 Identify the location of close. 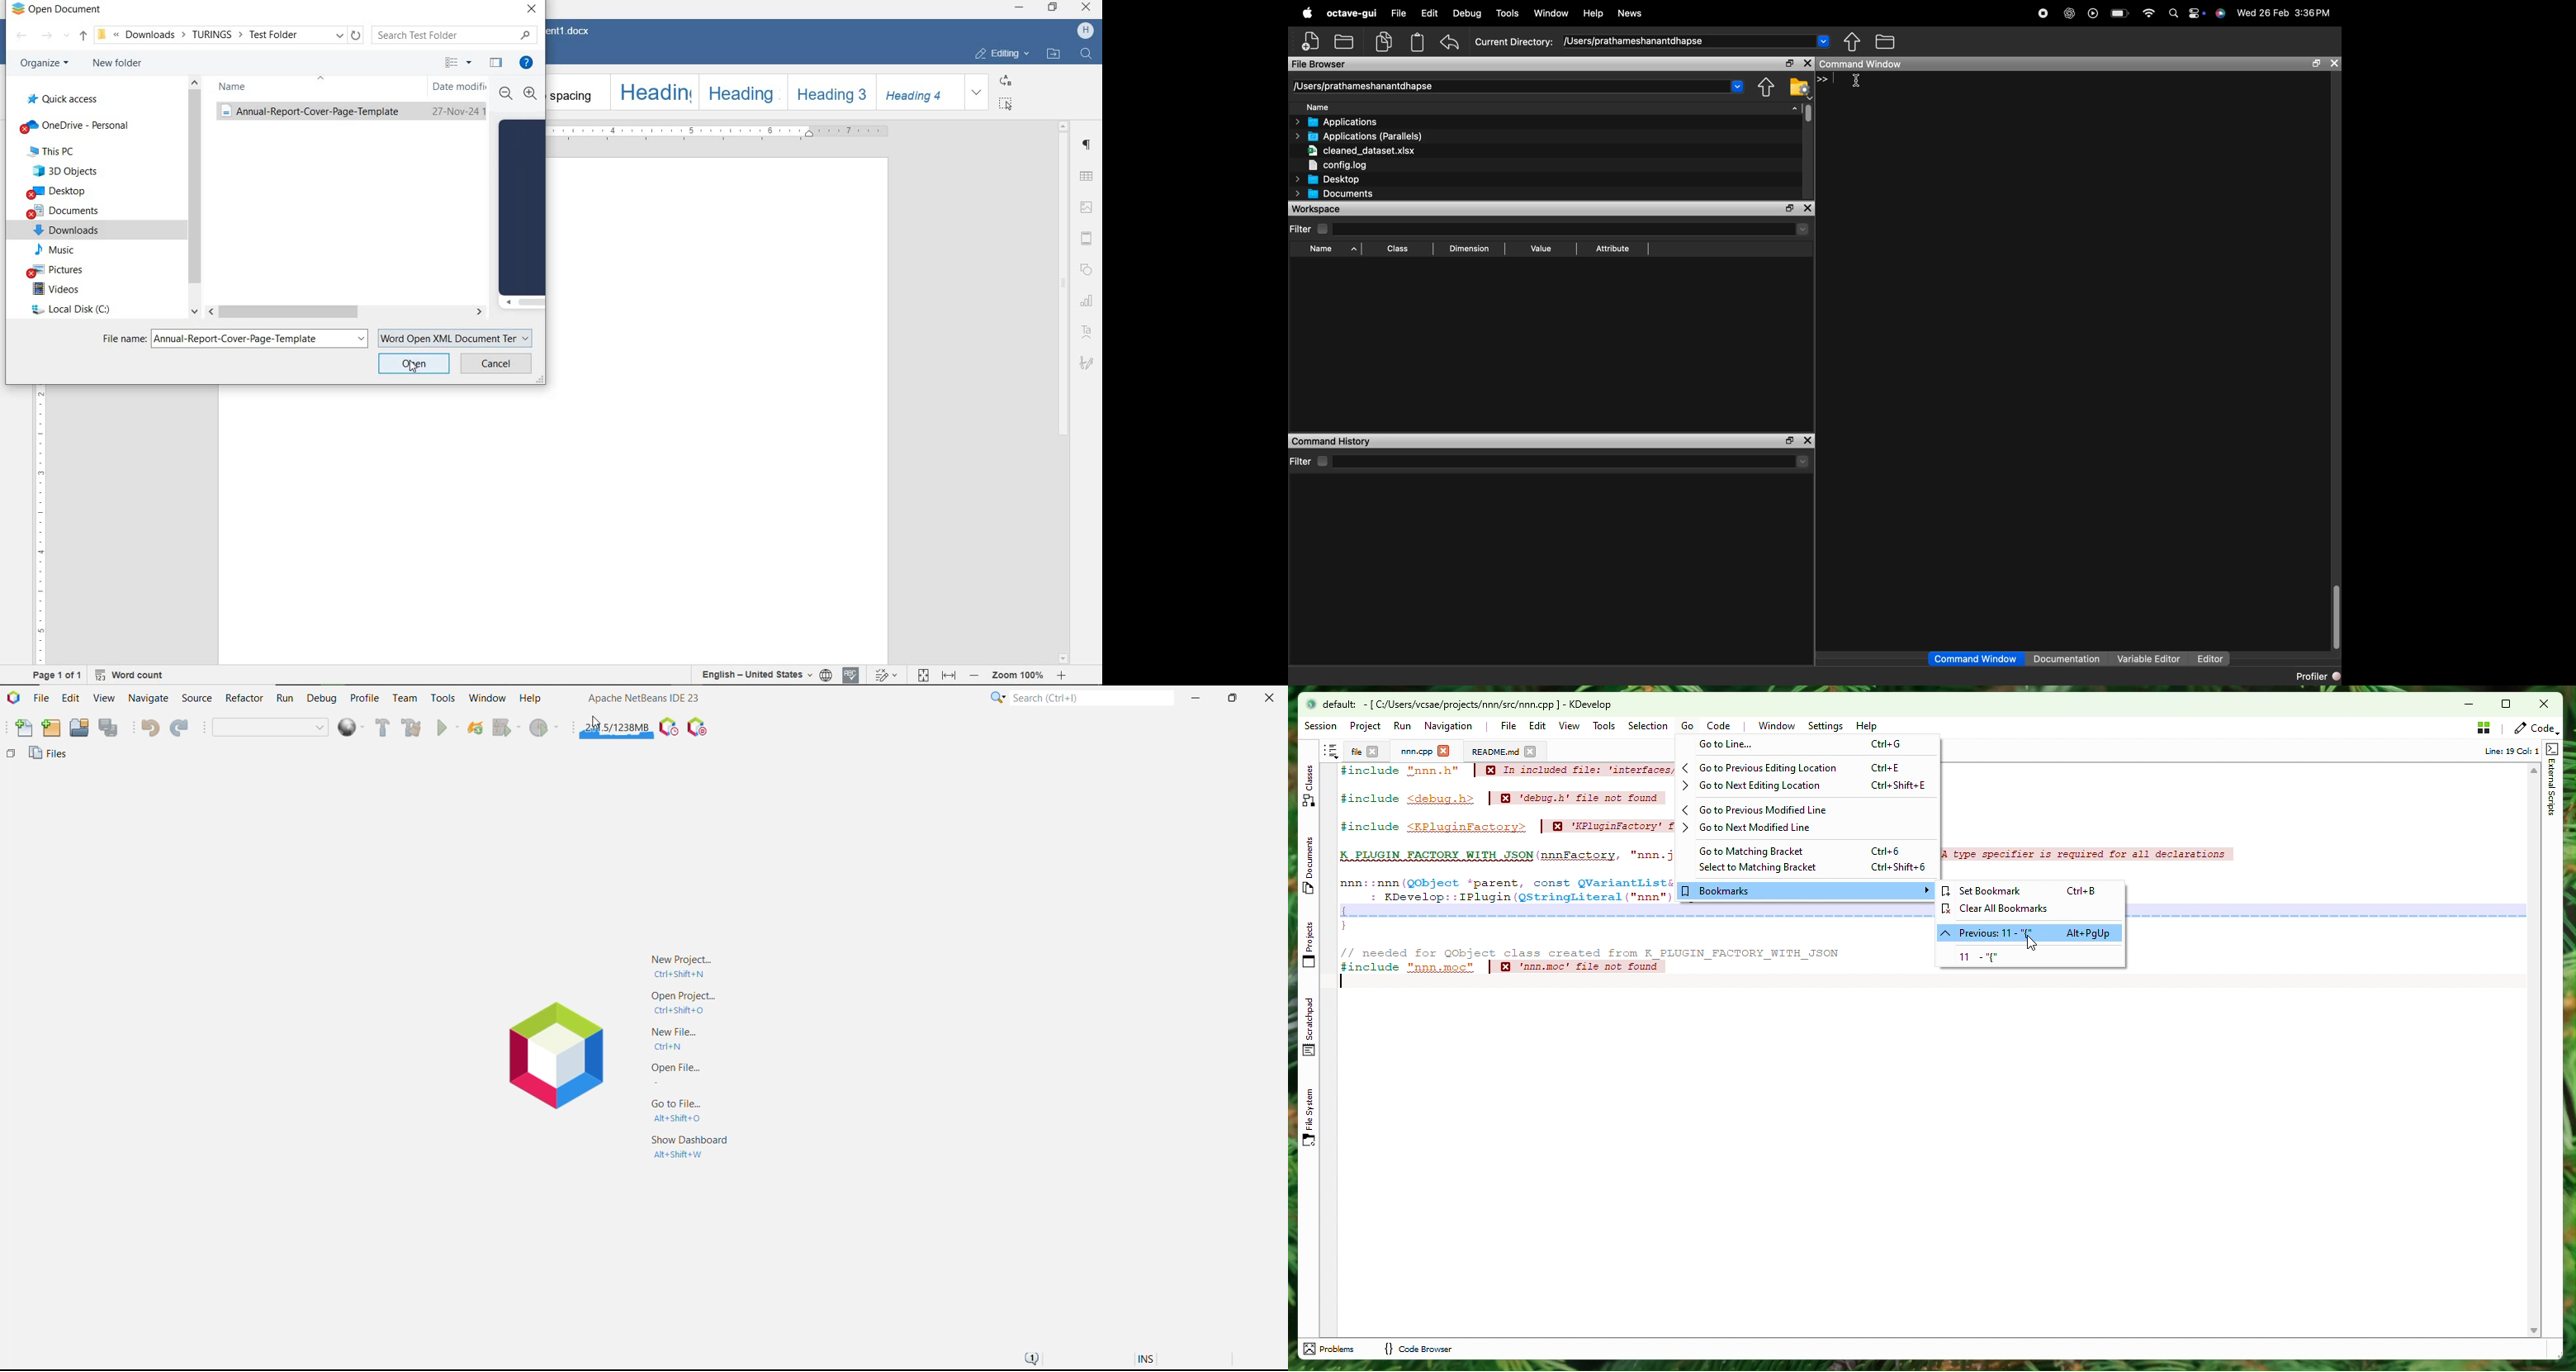
(1807, 209).